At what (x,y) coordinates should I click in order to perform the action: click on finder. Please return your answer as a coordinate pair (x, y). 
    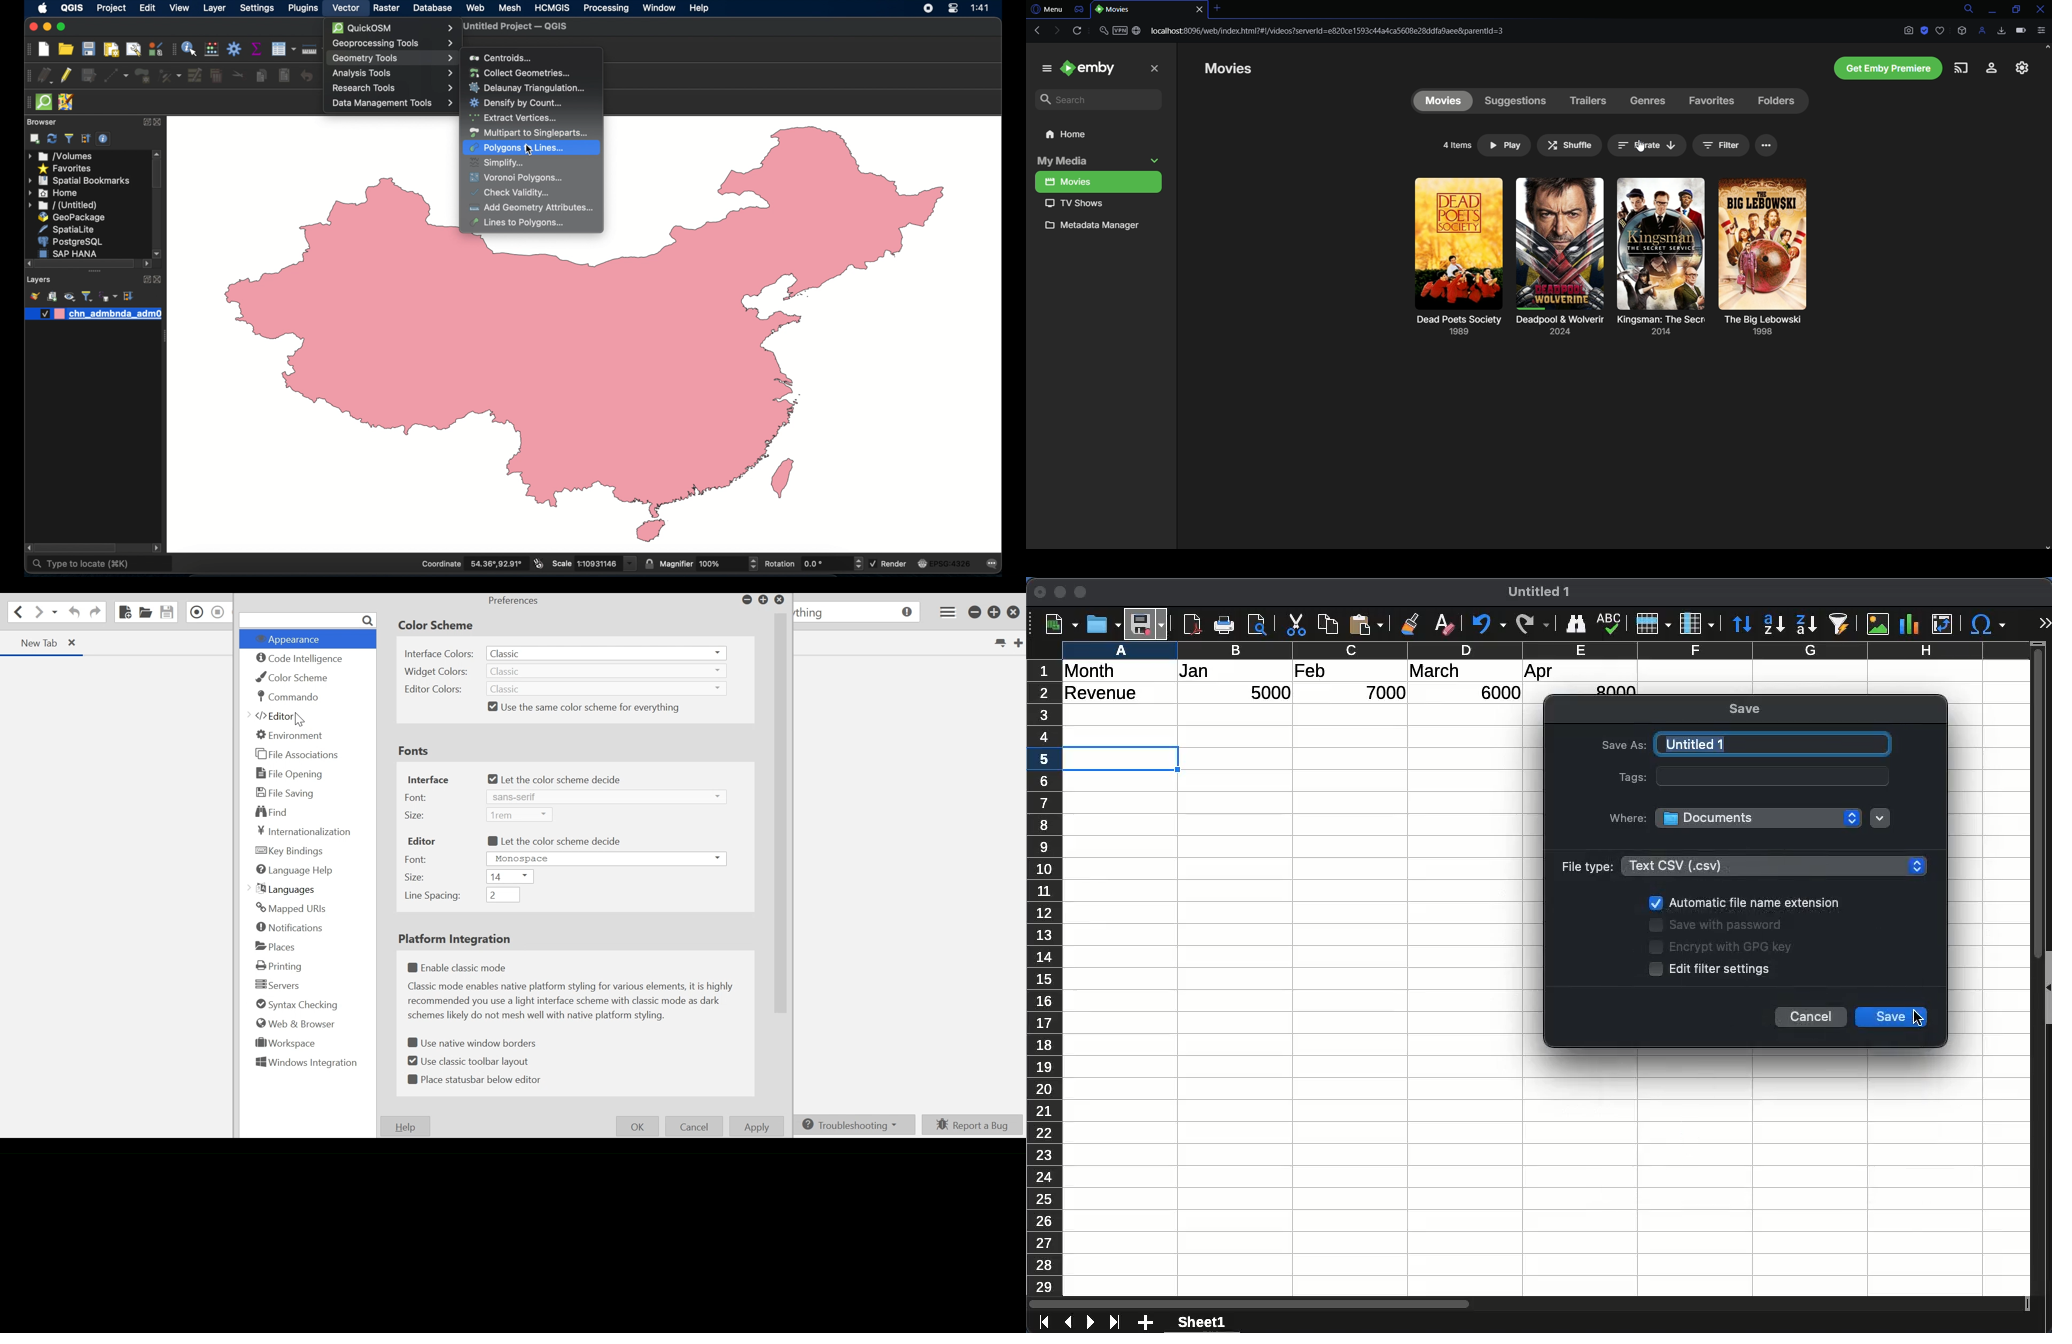
    Looking at the image, I should click on (1576, 624).